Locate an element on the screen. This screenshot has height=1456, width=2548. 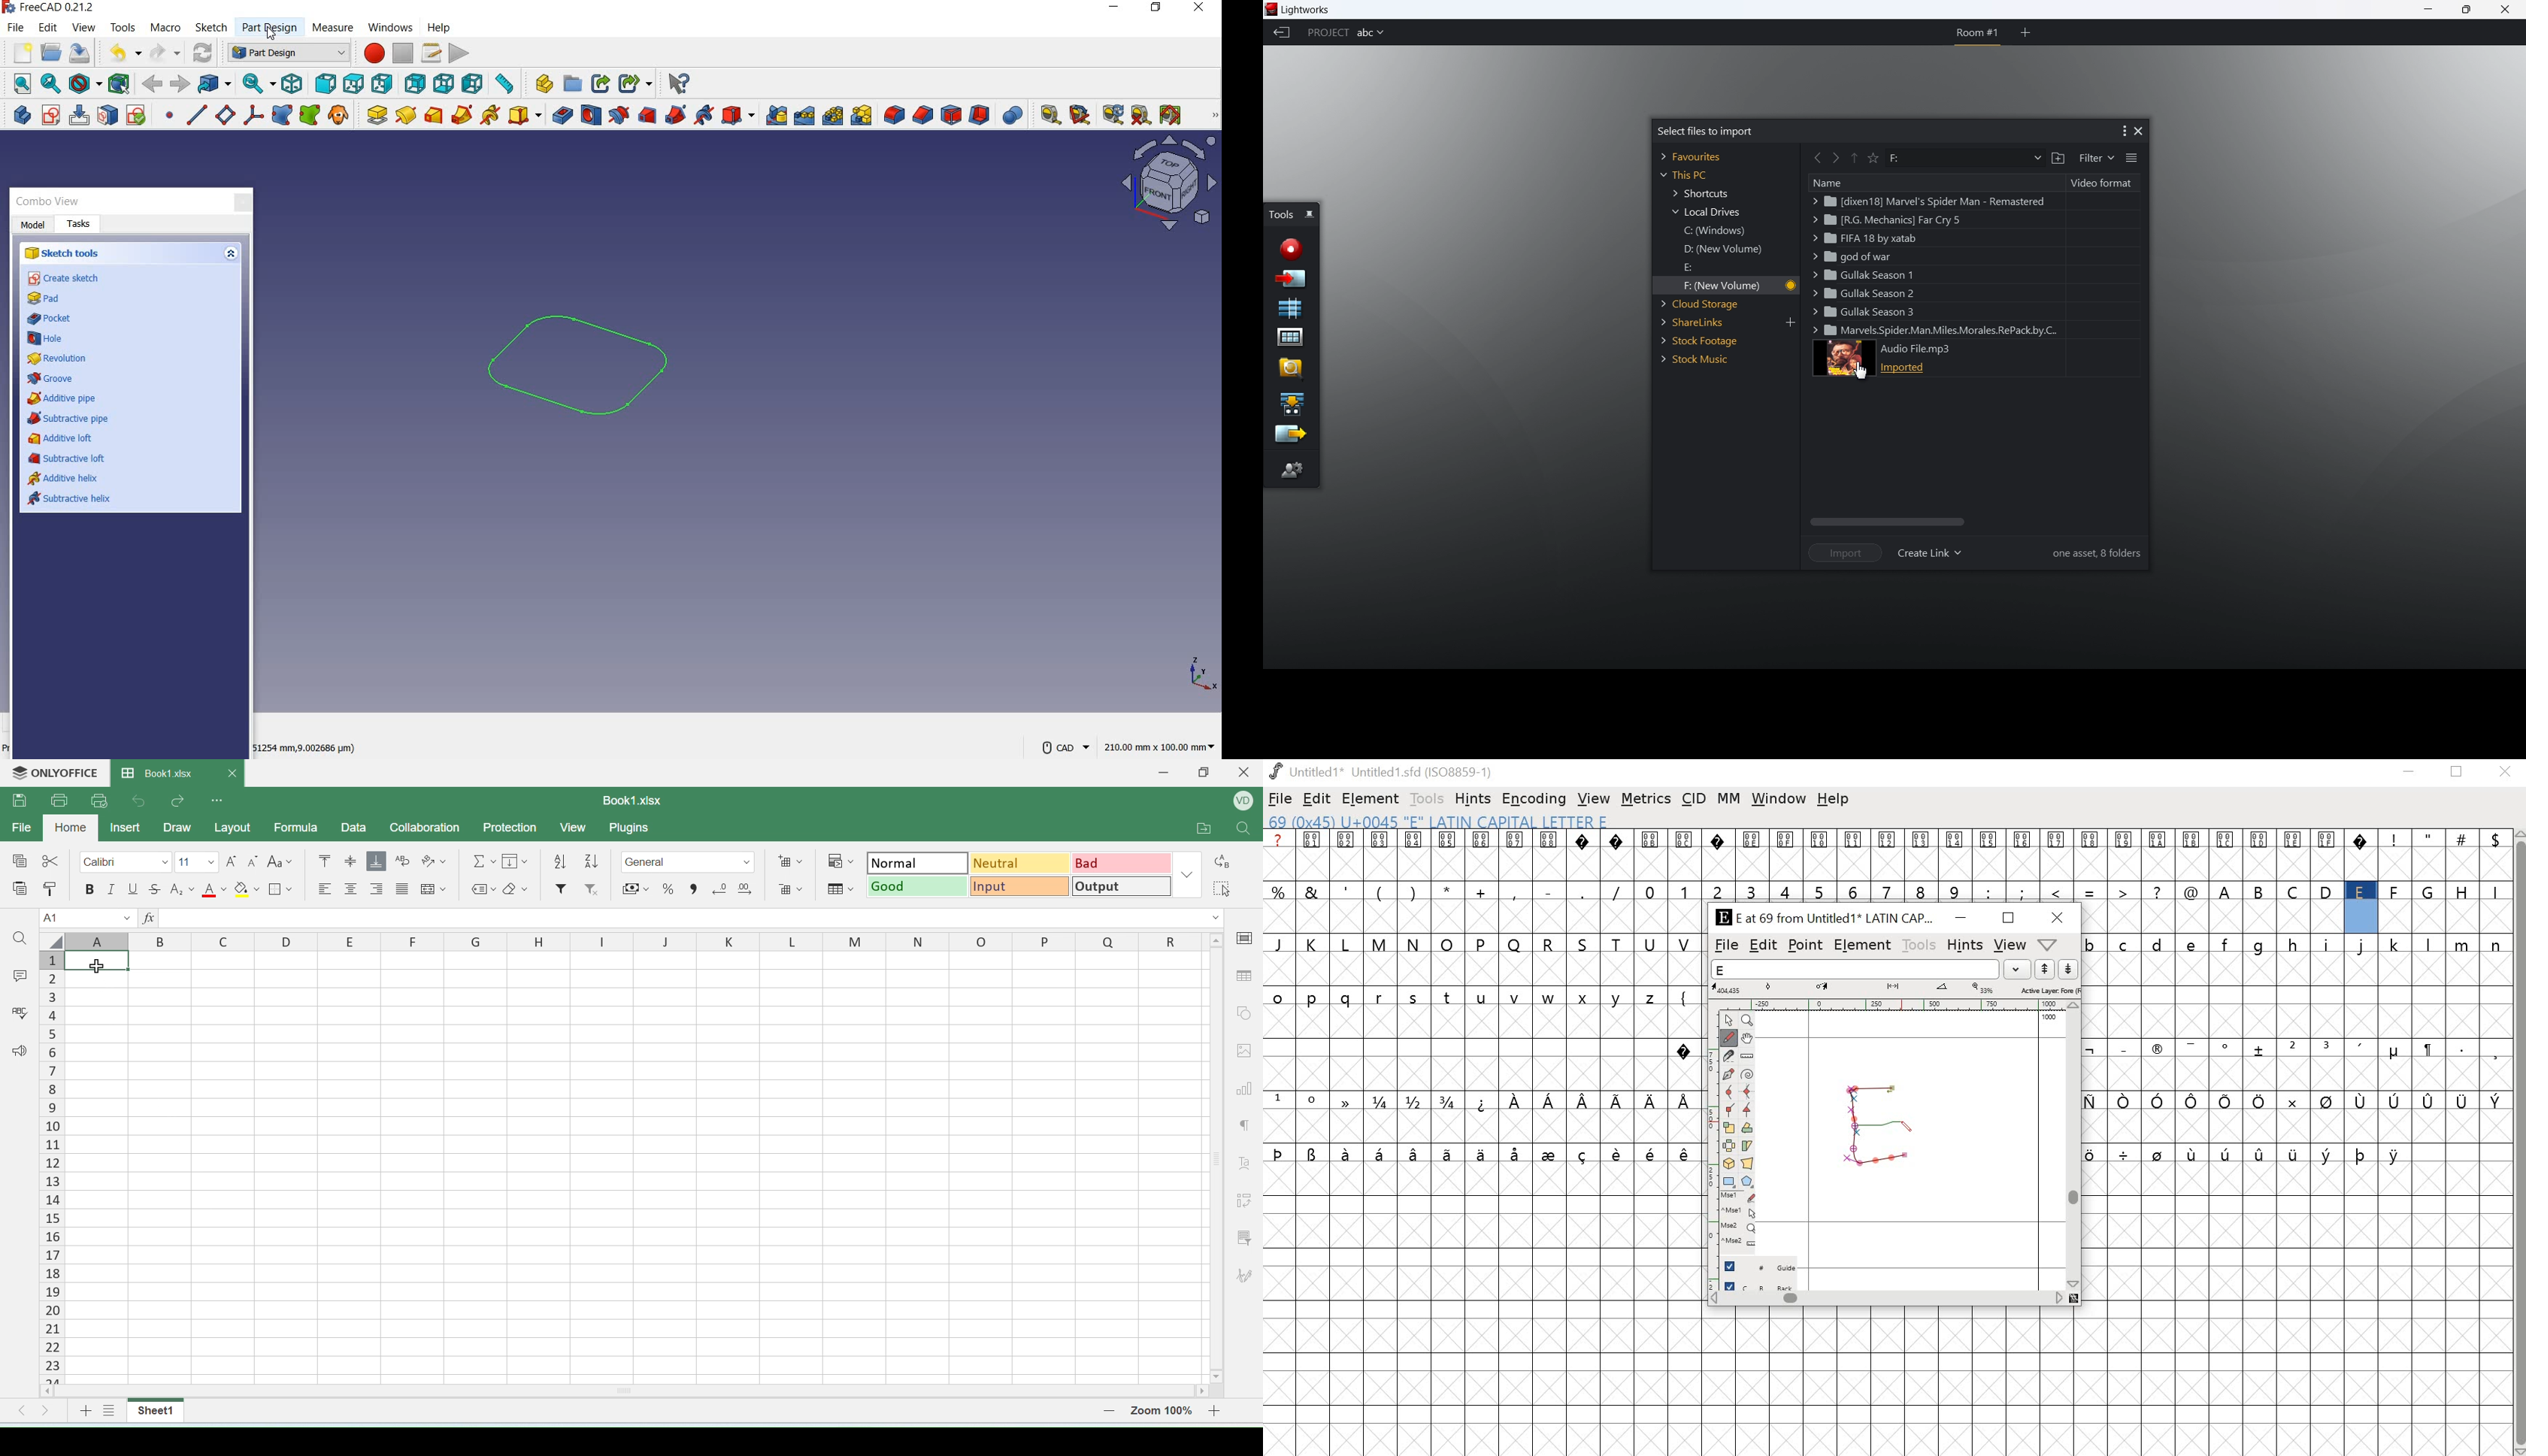
paste is located at coordinates (51, 891).